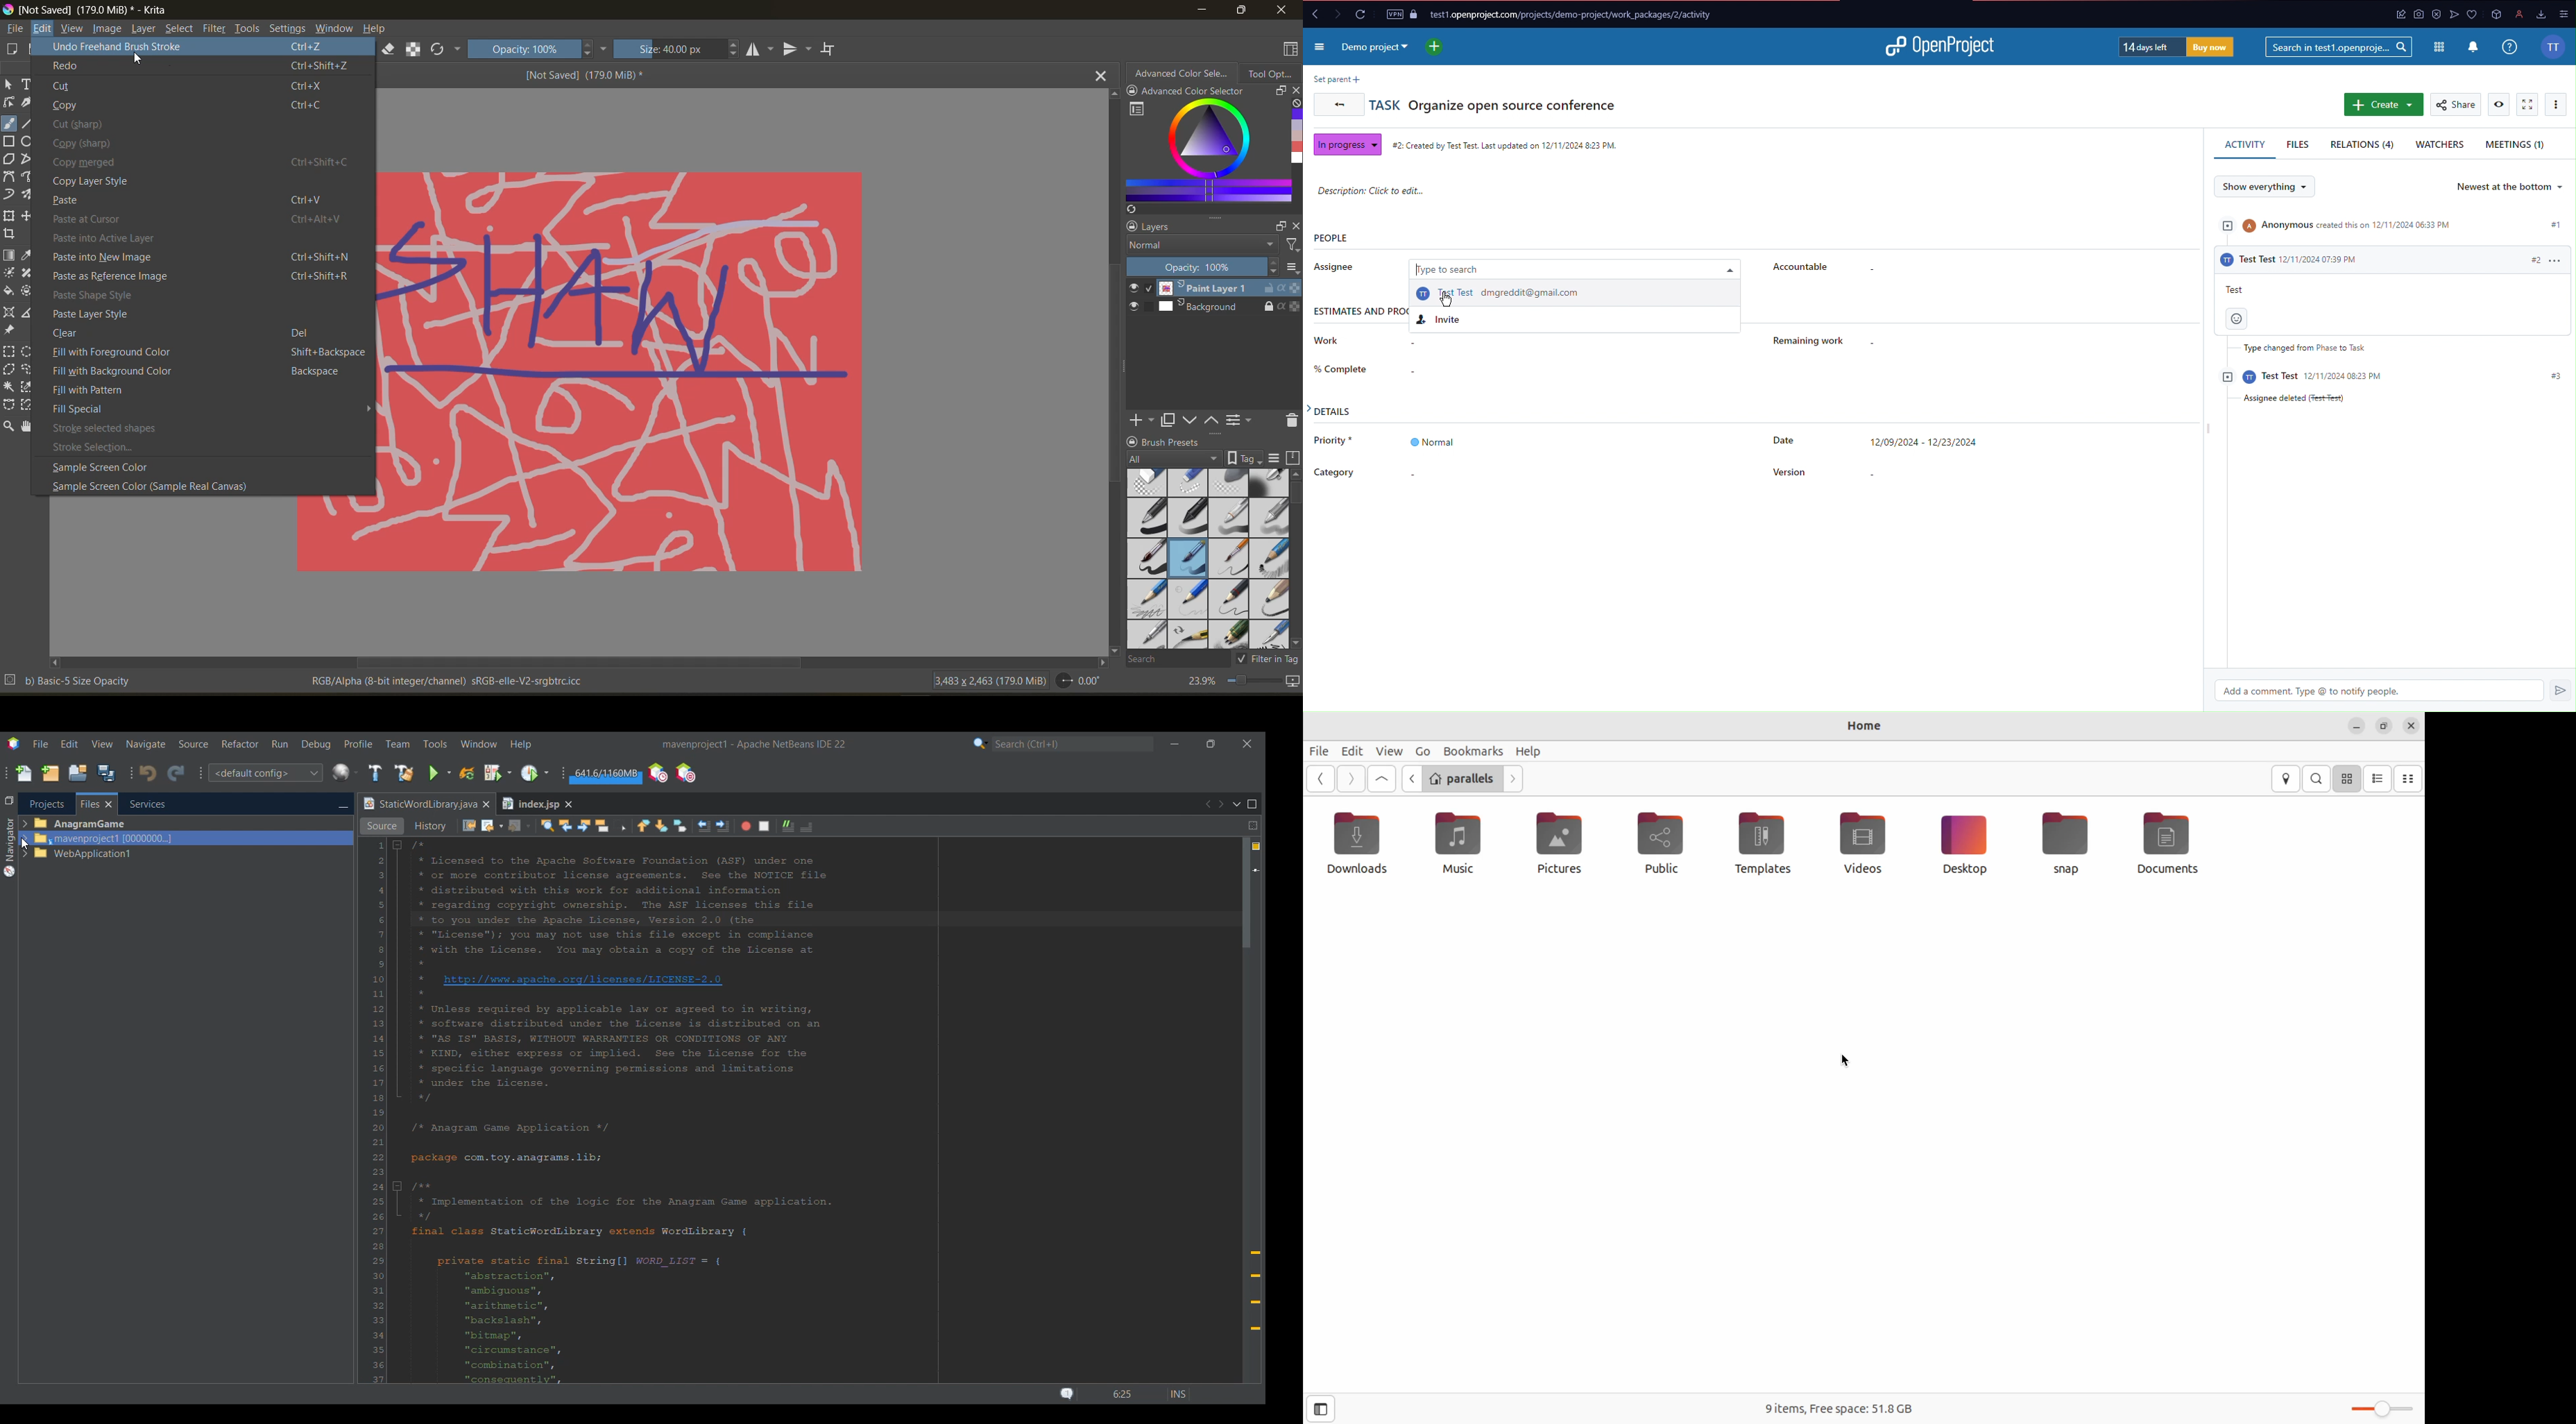 The width and height of the screenshot is (2576, 1428). I want to click on Files, so click(2298, 145).